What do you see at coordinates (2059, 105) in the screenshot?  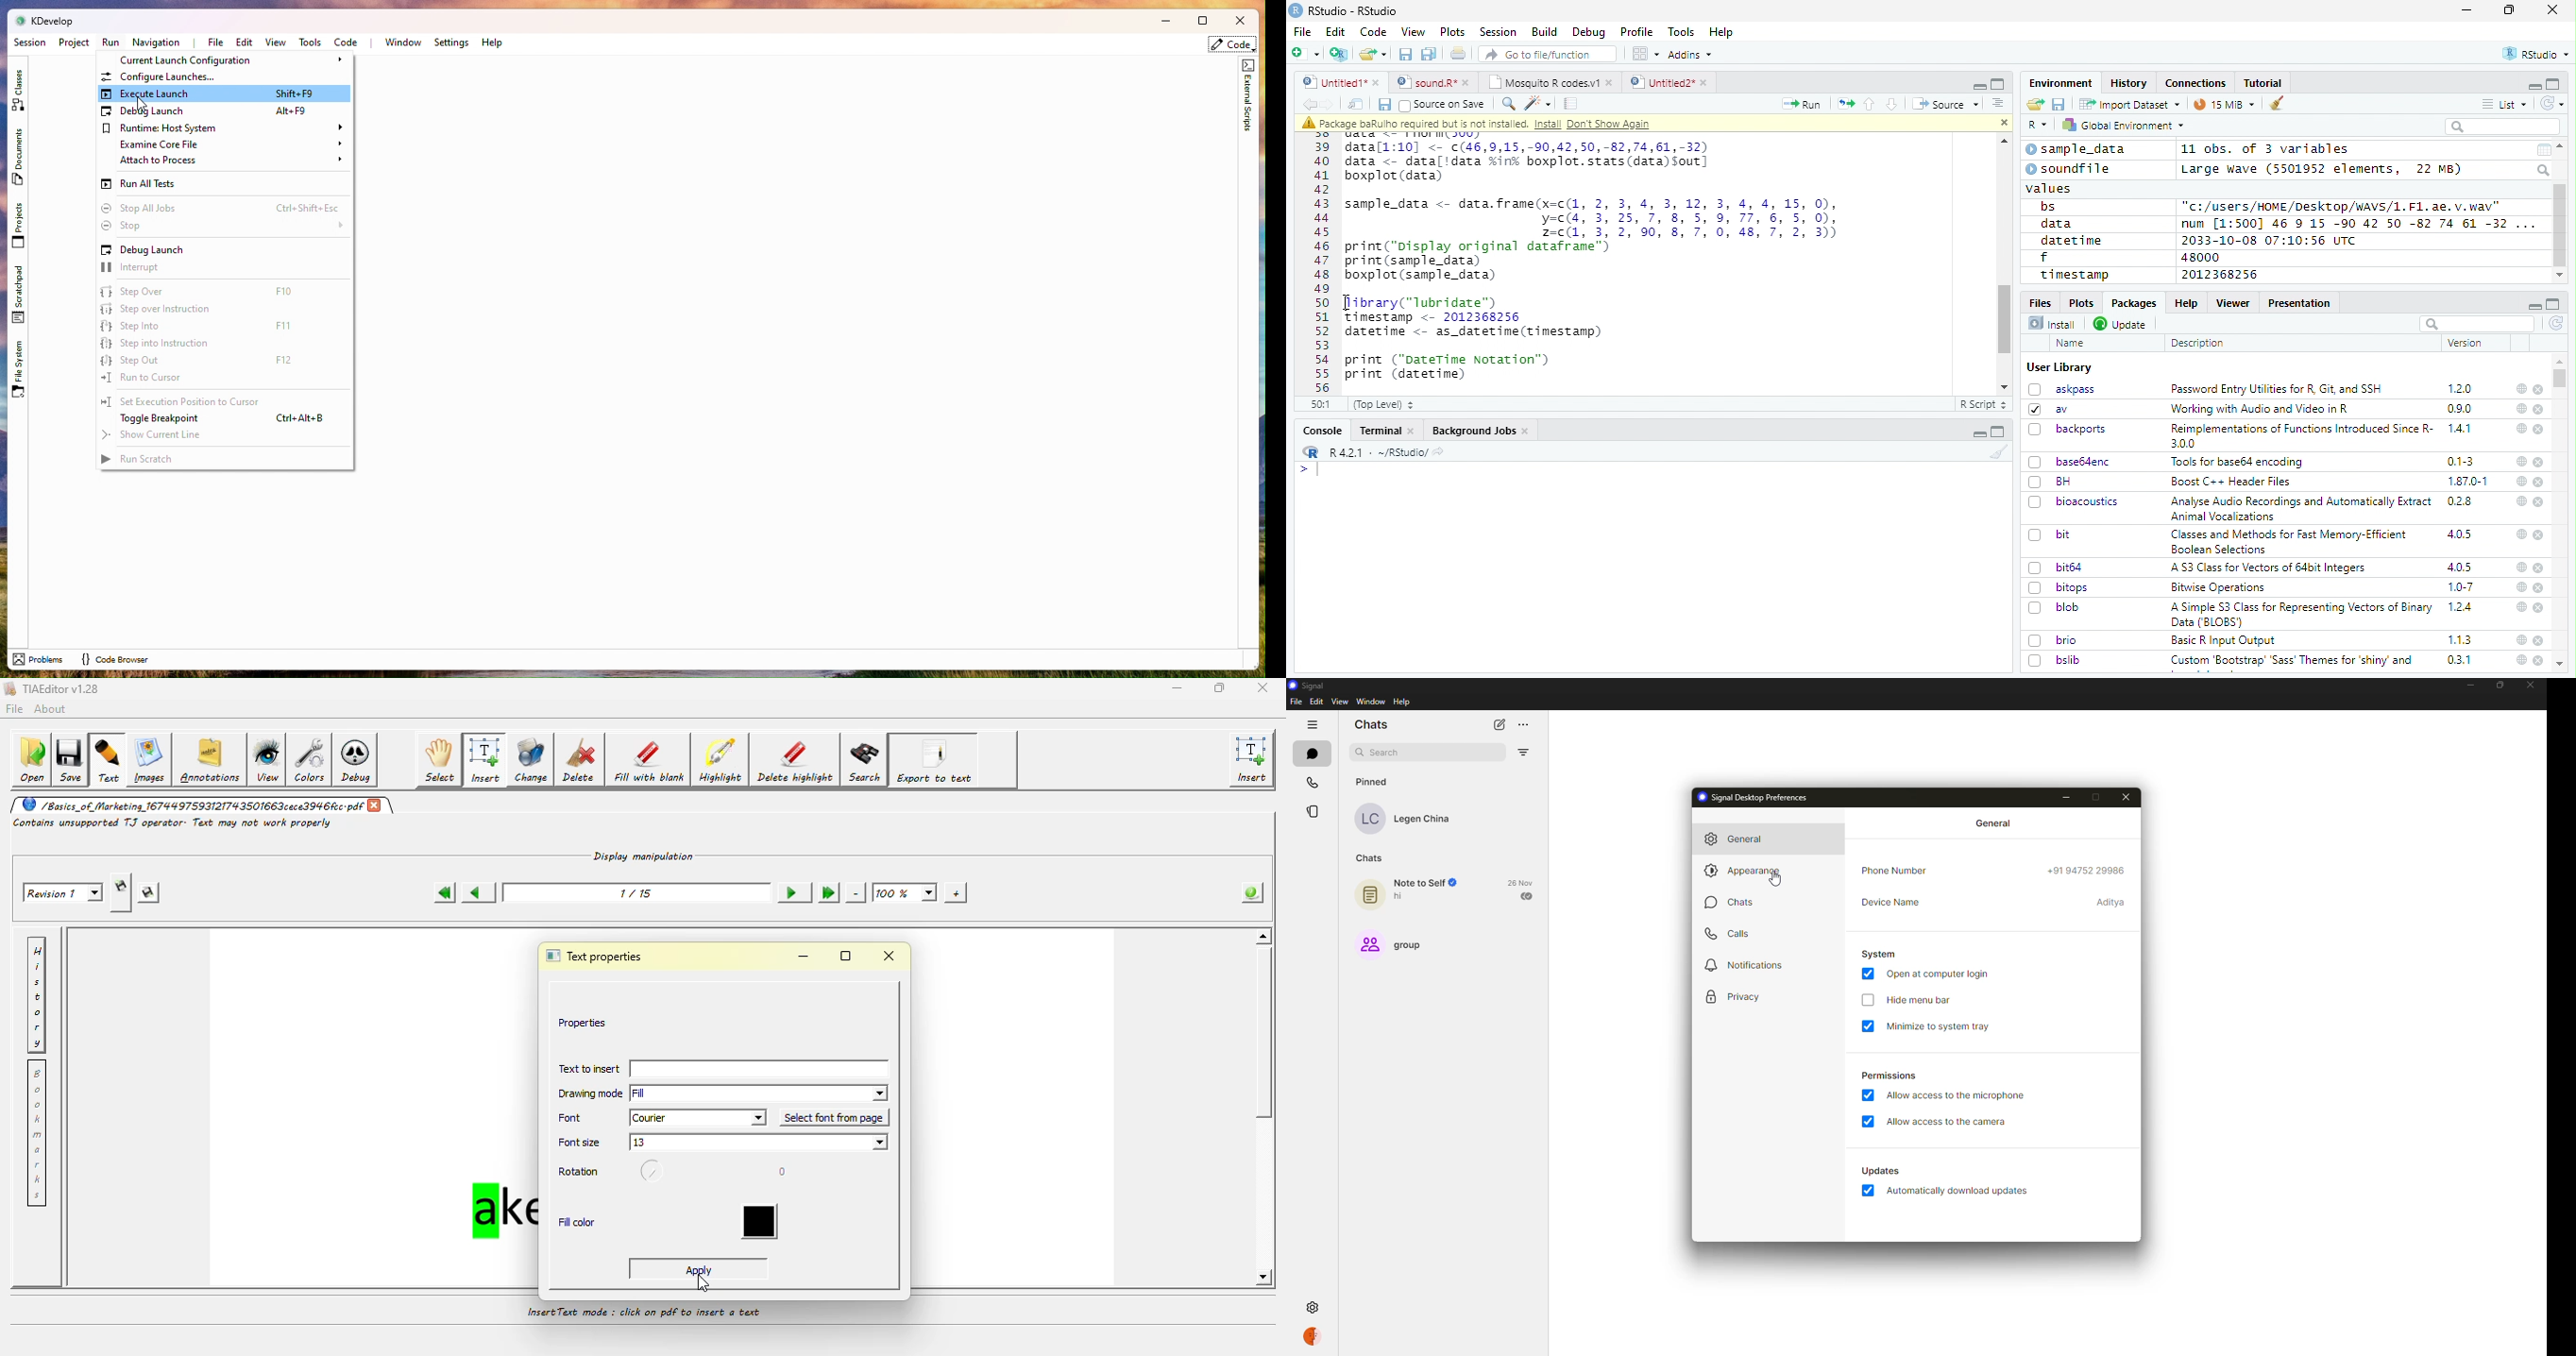 I see `Save` at bounding box center [2059, 105].